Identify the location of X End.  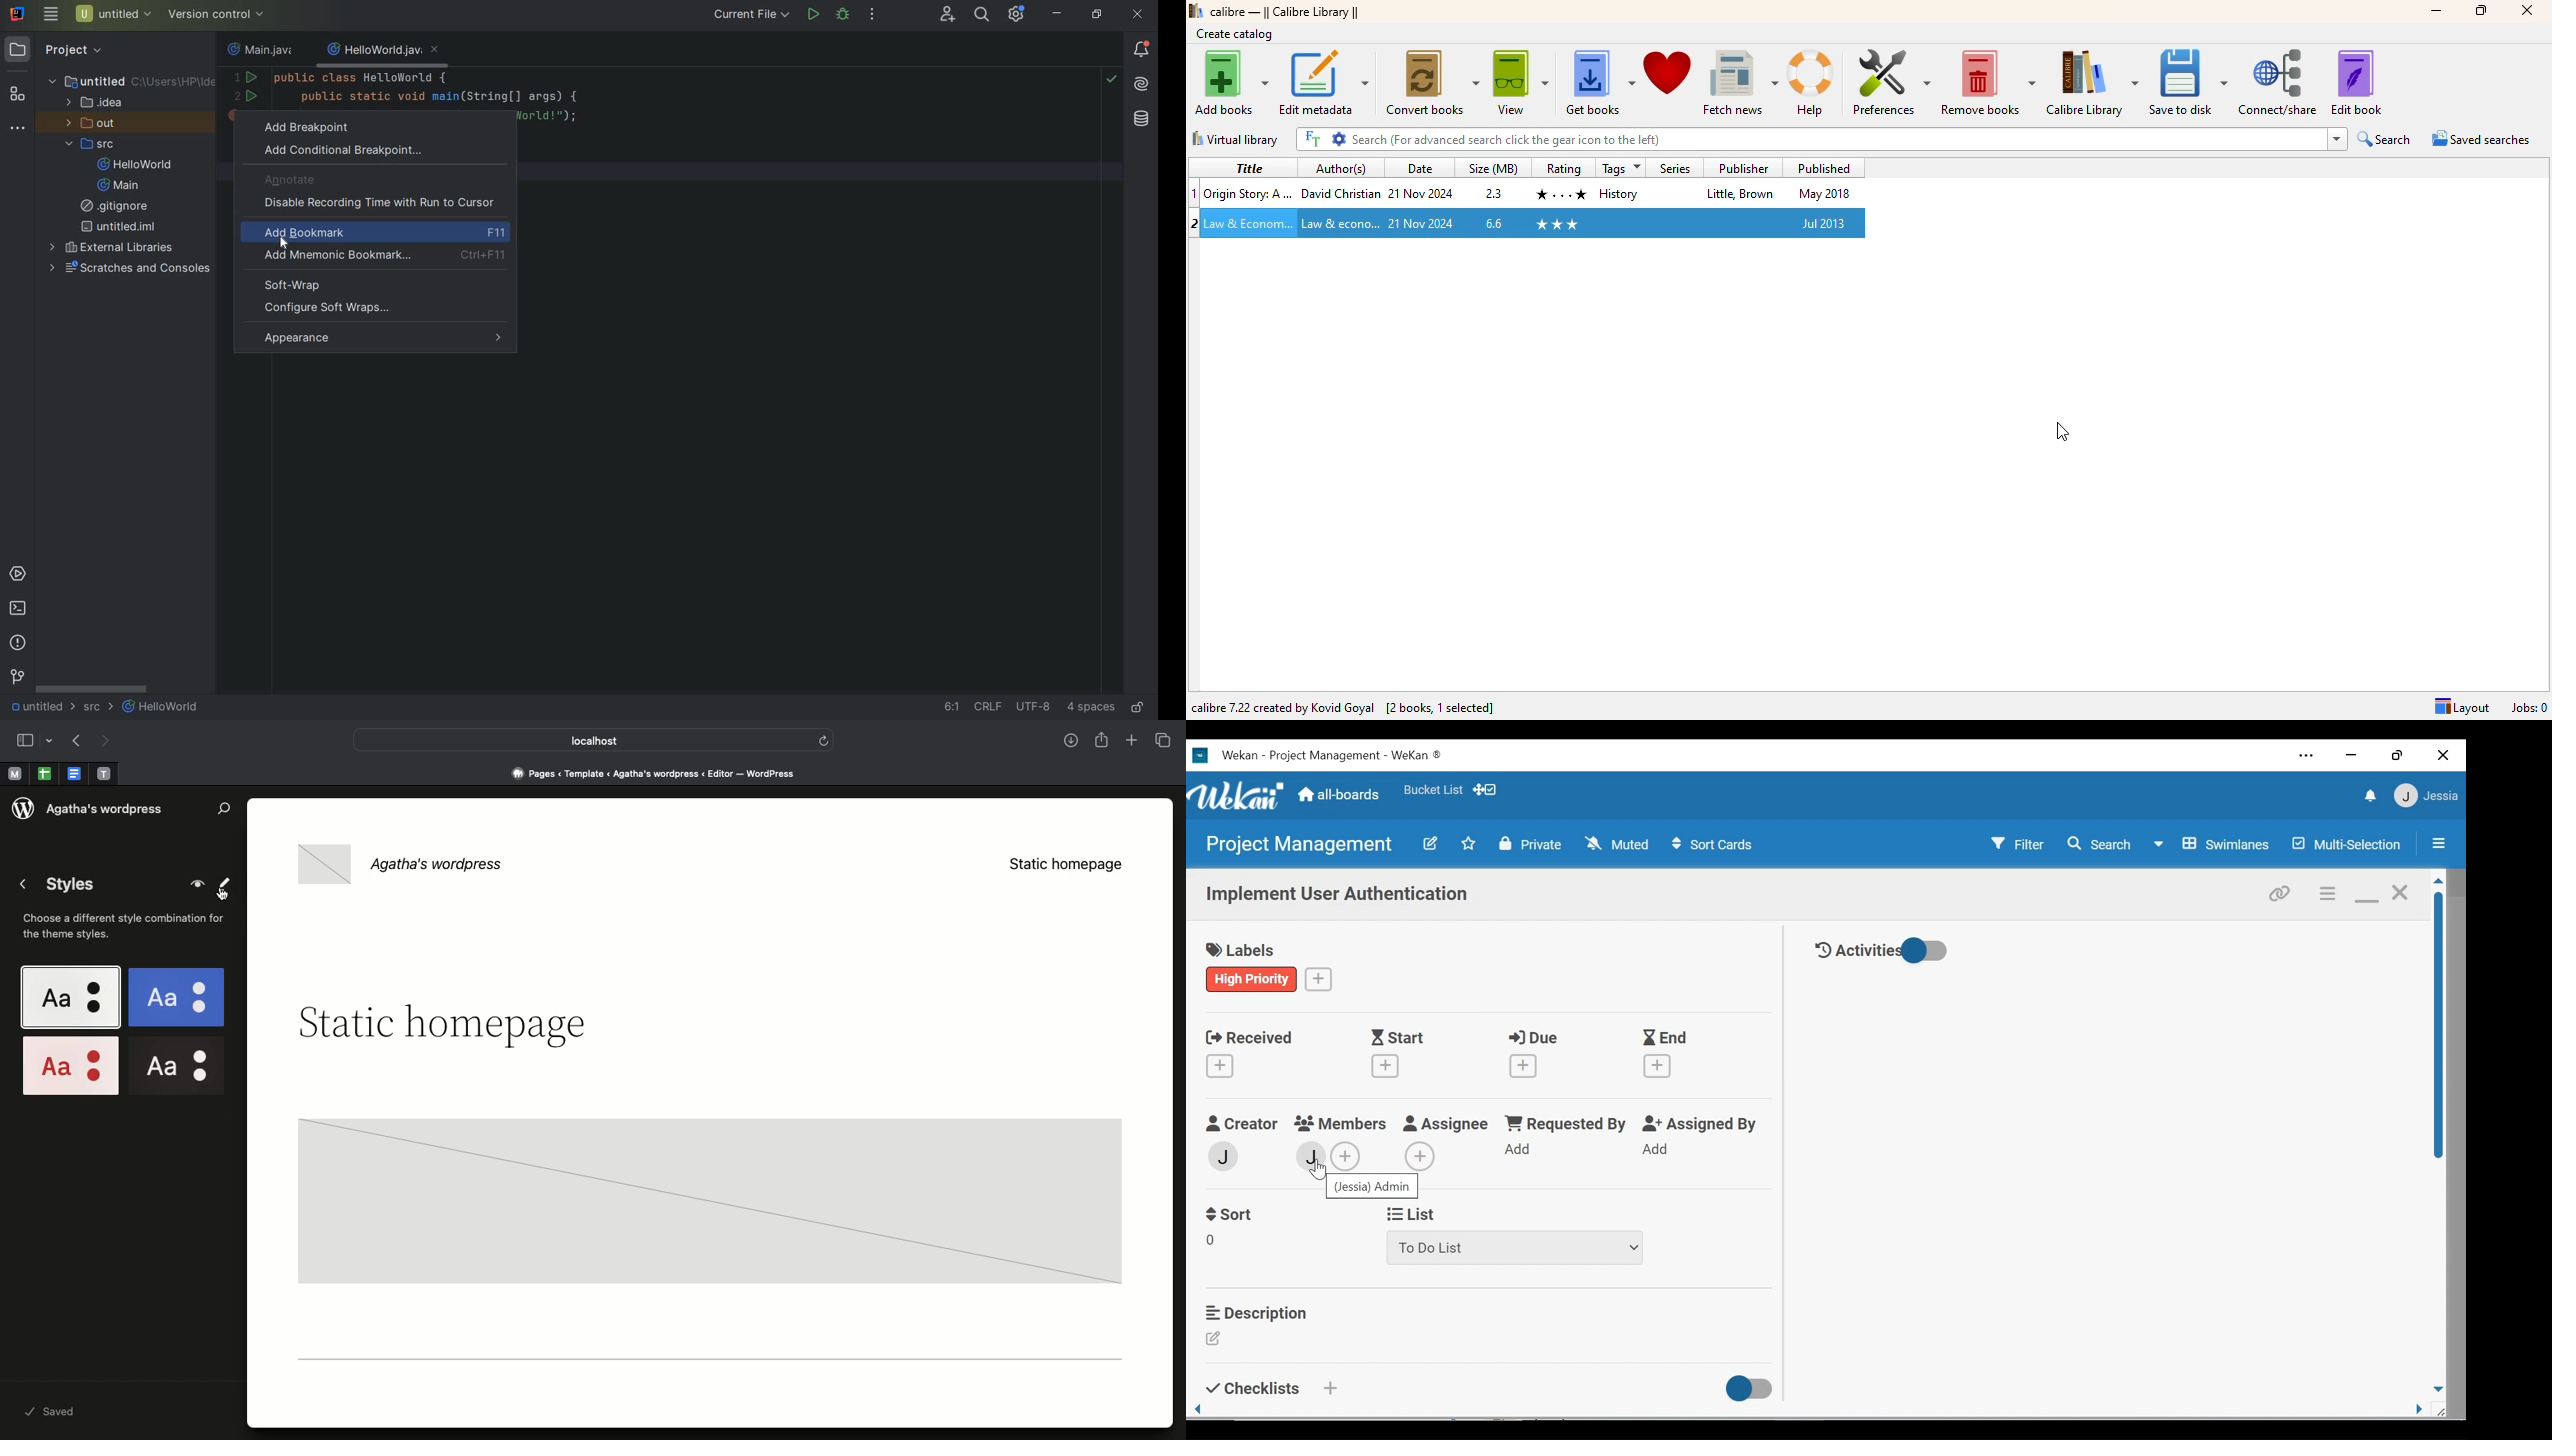
(1666, 1054).